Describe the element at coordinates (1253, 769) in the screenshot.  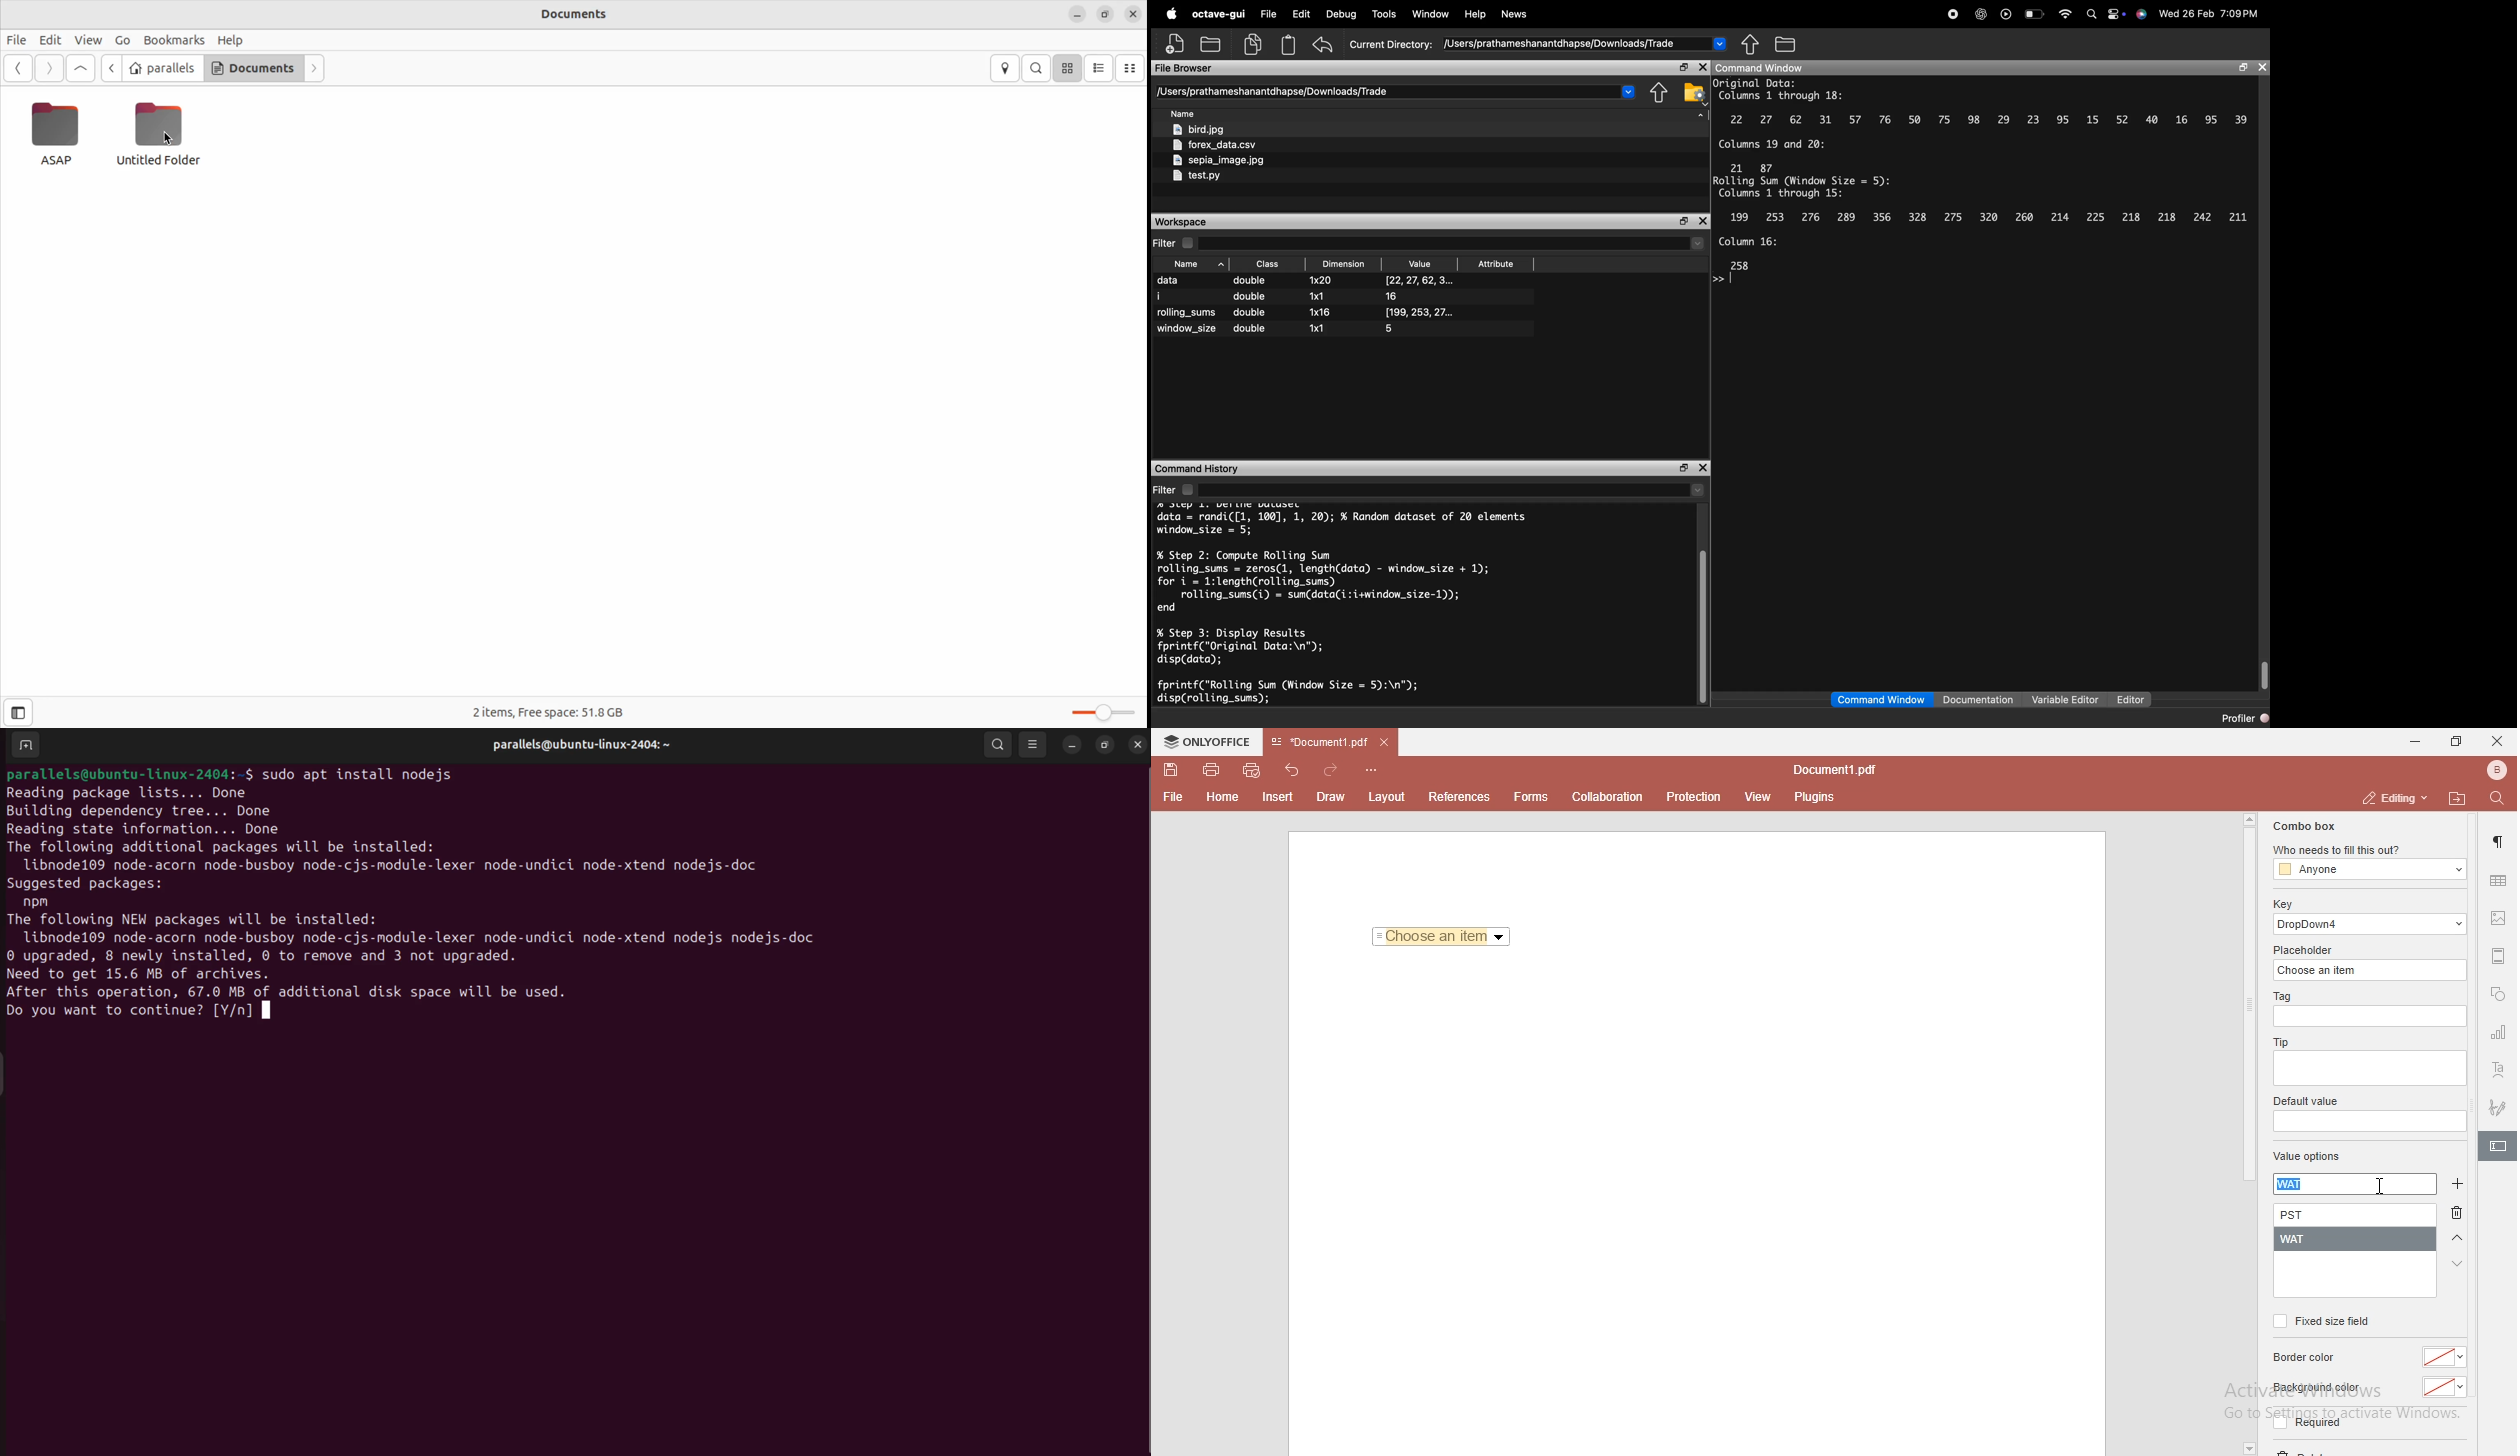
I see `quick print` at that location.